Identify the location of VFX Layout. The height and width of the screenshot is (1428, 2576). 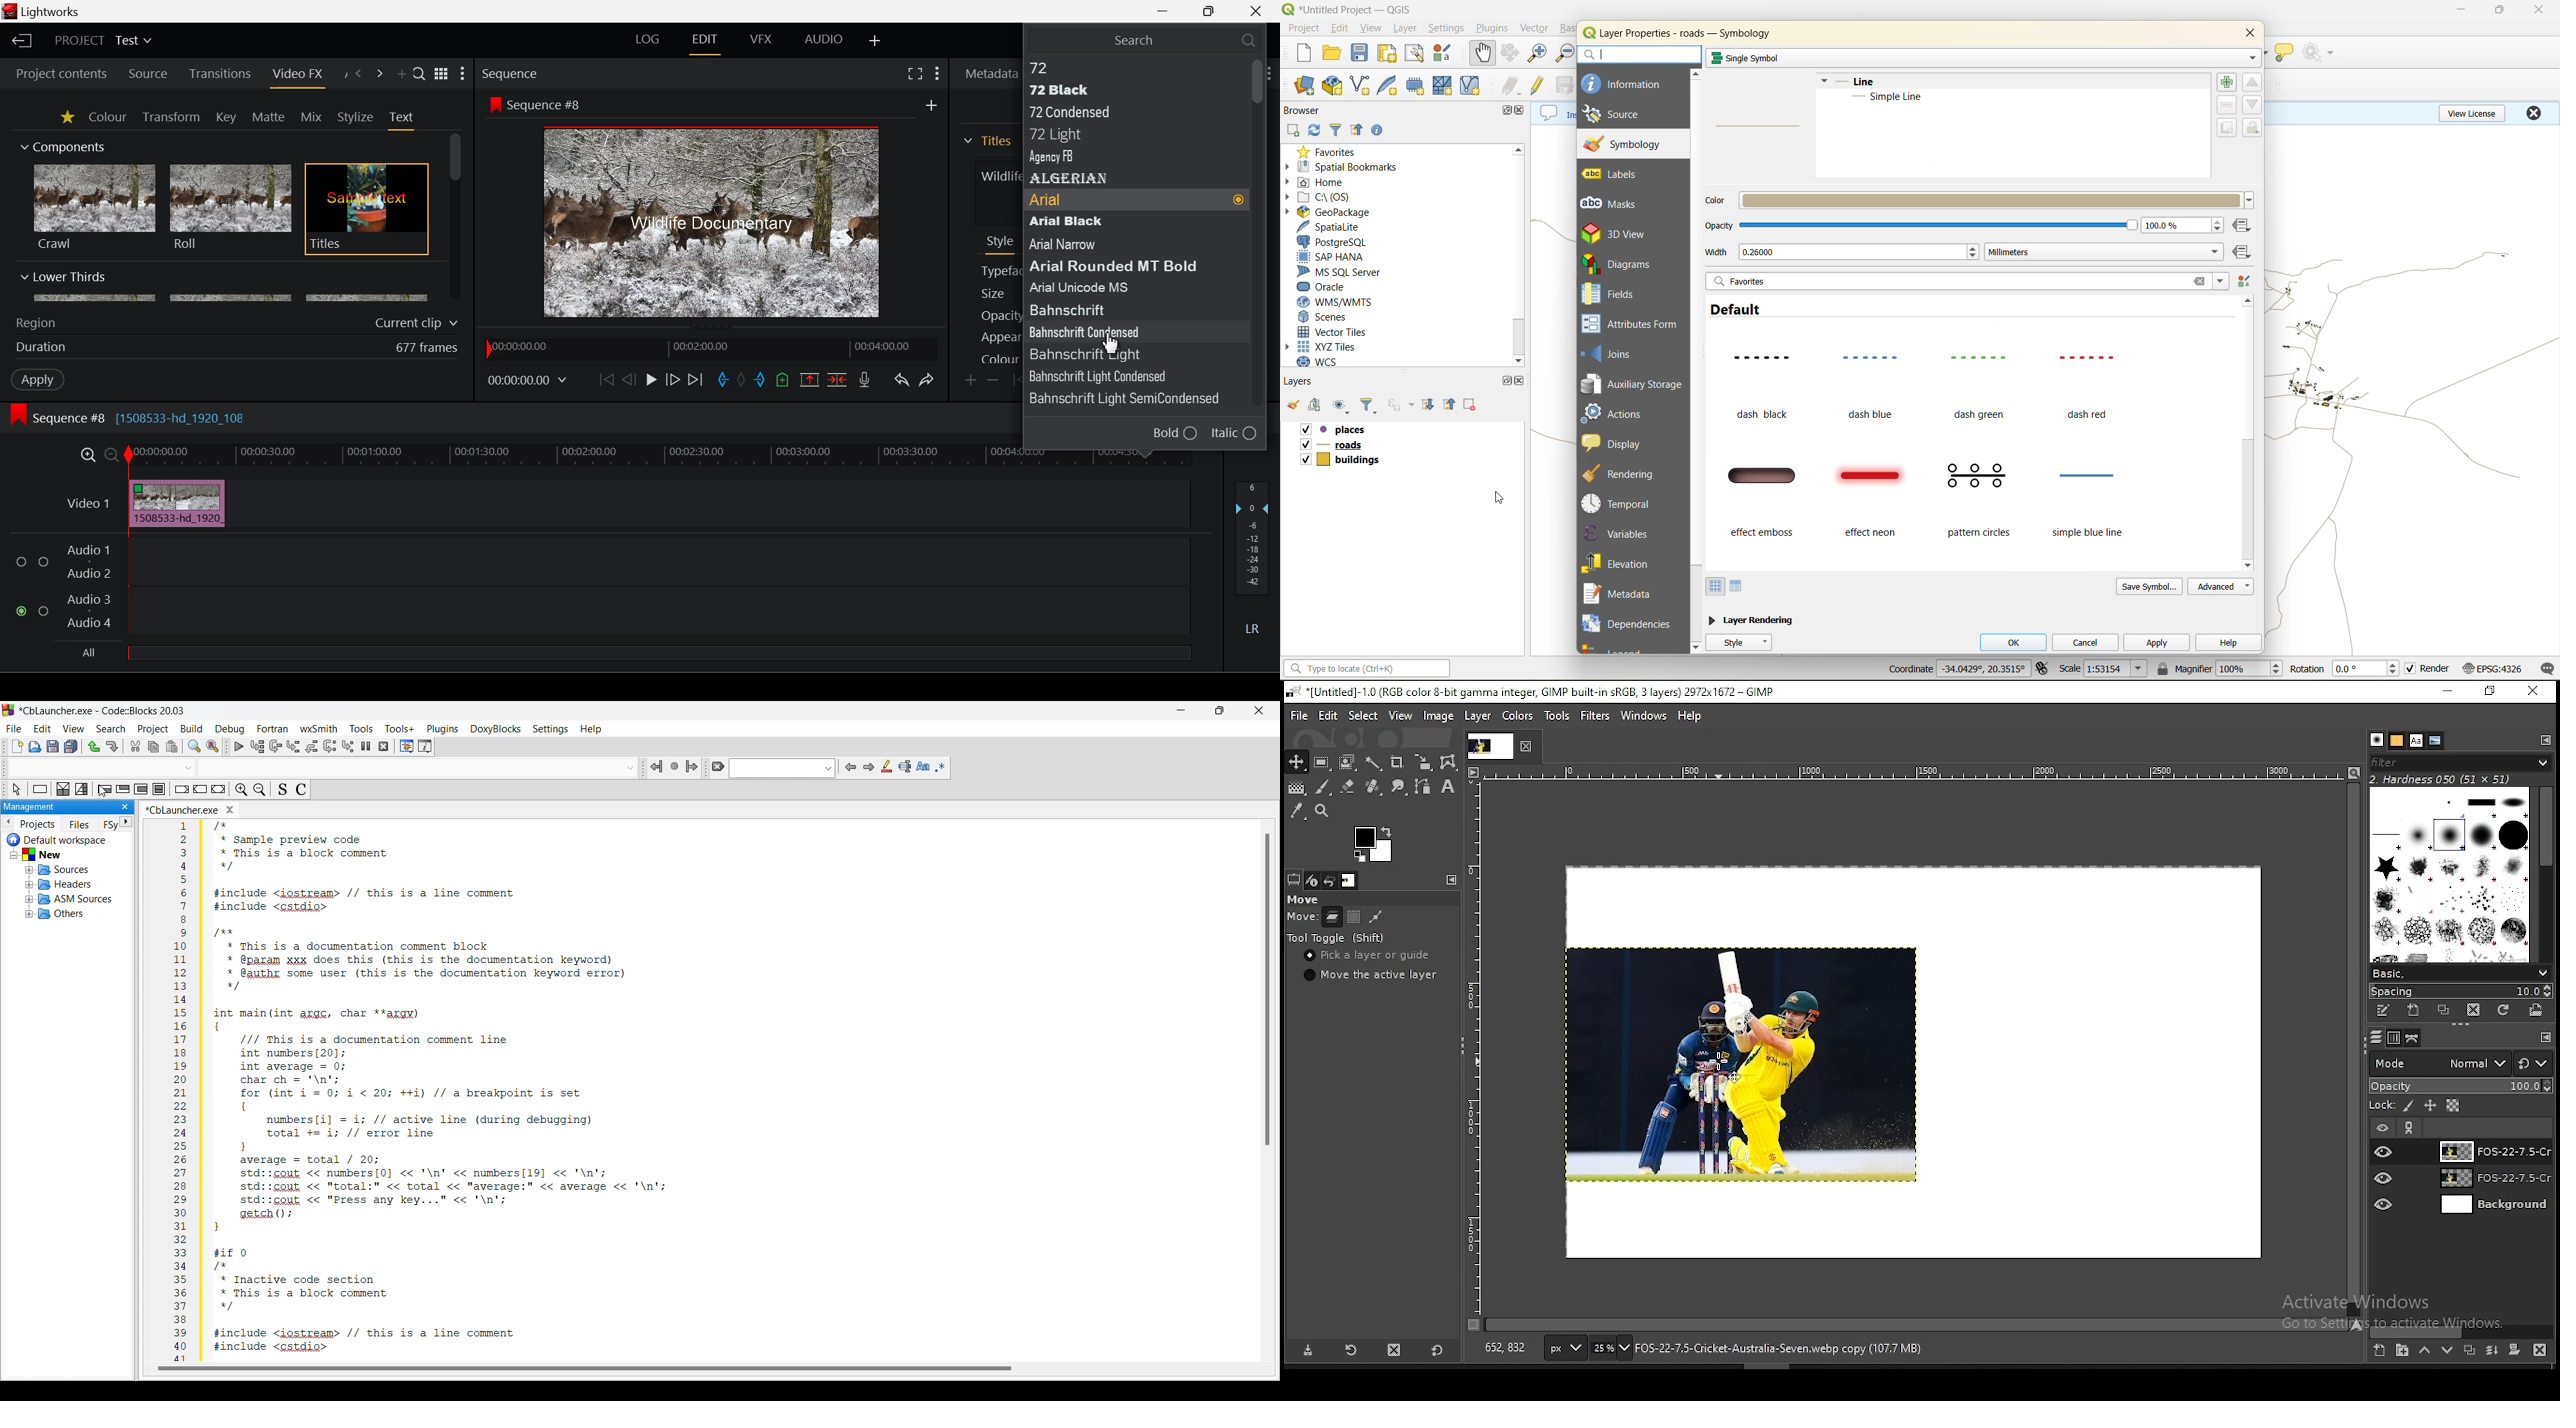
(760, 39).